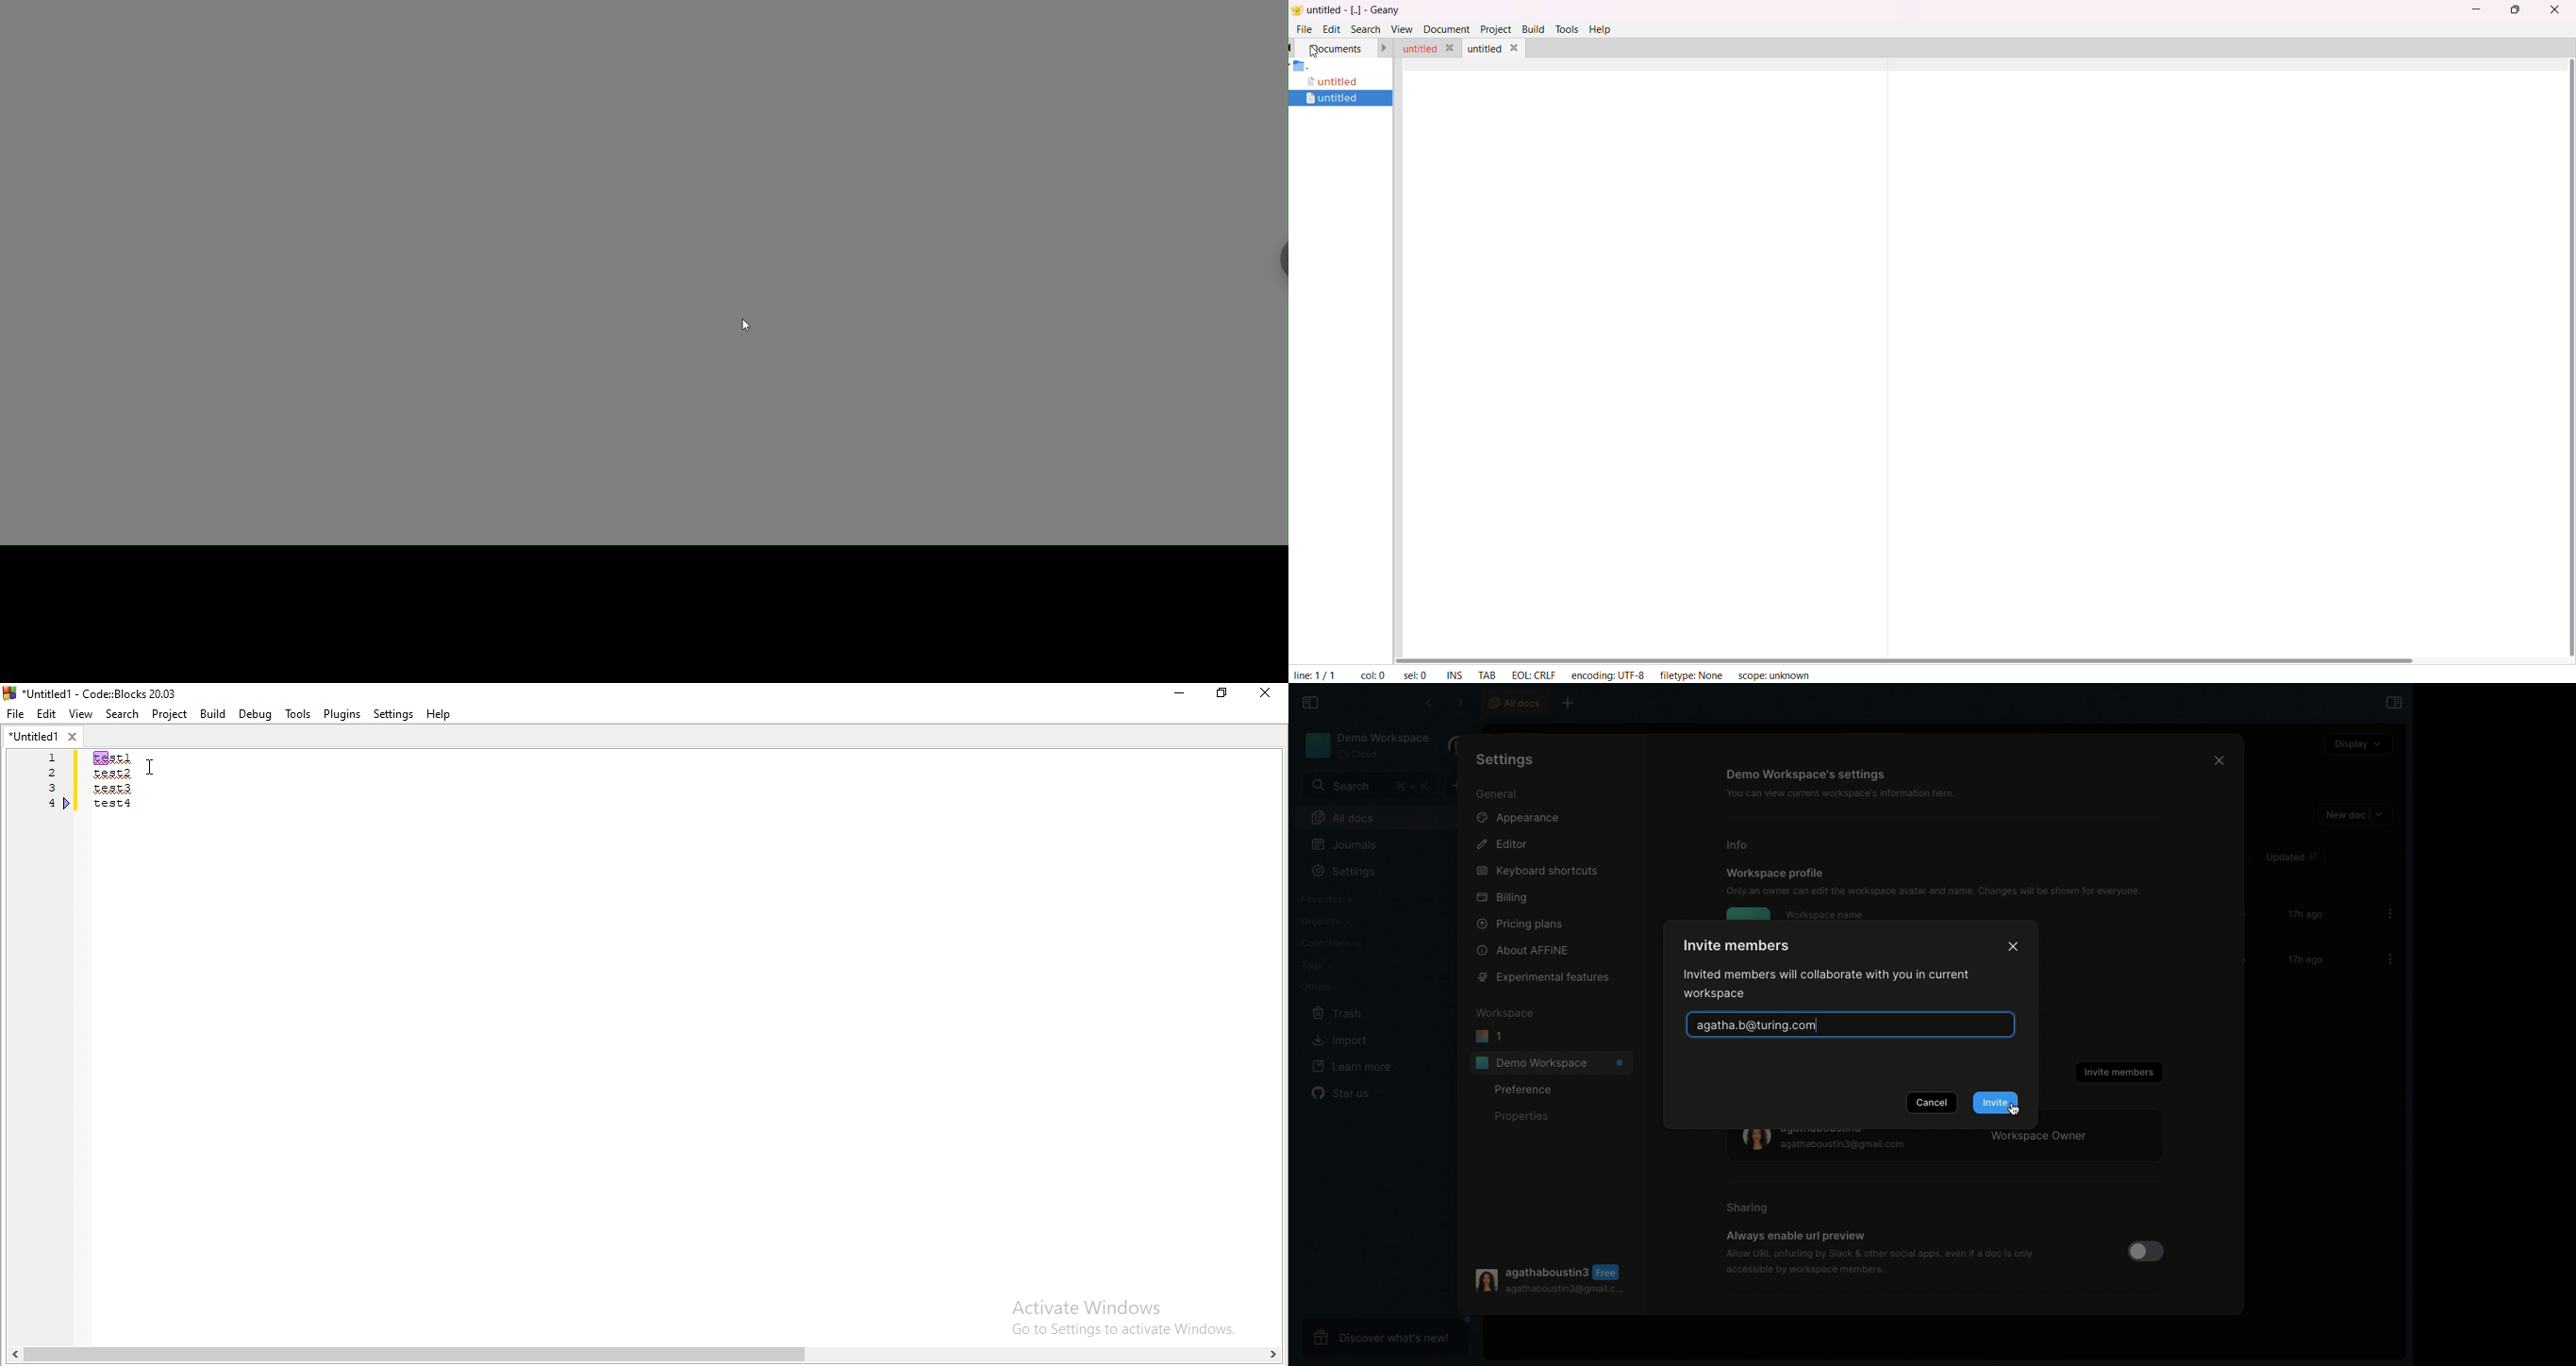 This screenshot has width=2576, height=1372. What do you see at coordinates (2386, 959) in the screenshot?
I see `Options` at bounding box center [2386, 959].